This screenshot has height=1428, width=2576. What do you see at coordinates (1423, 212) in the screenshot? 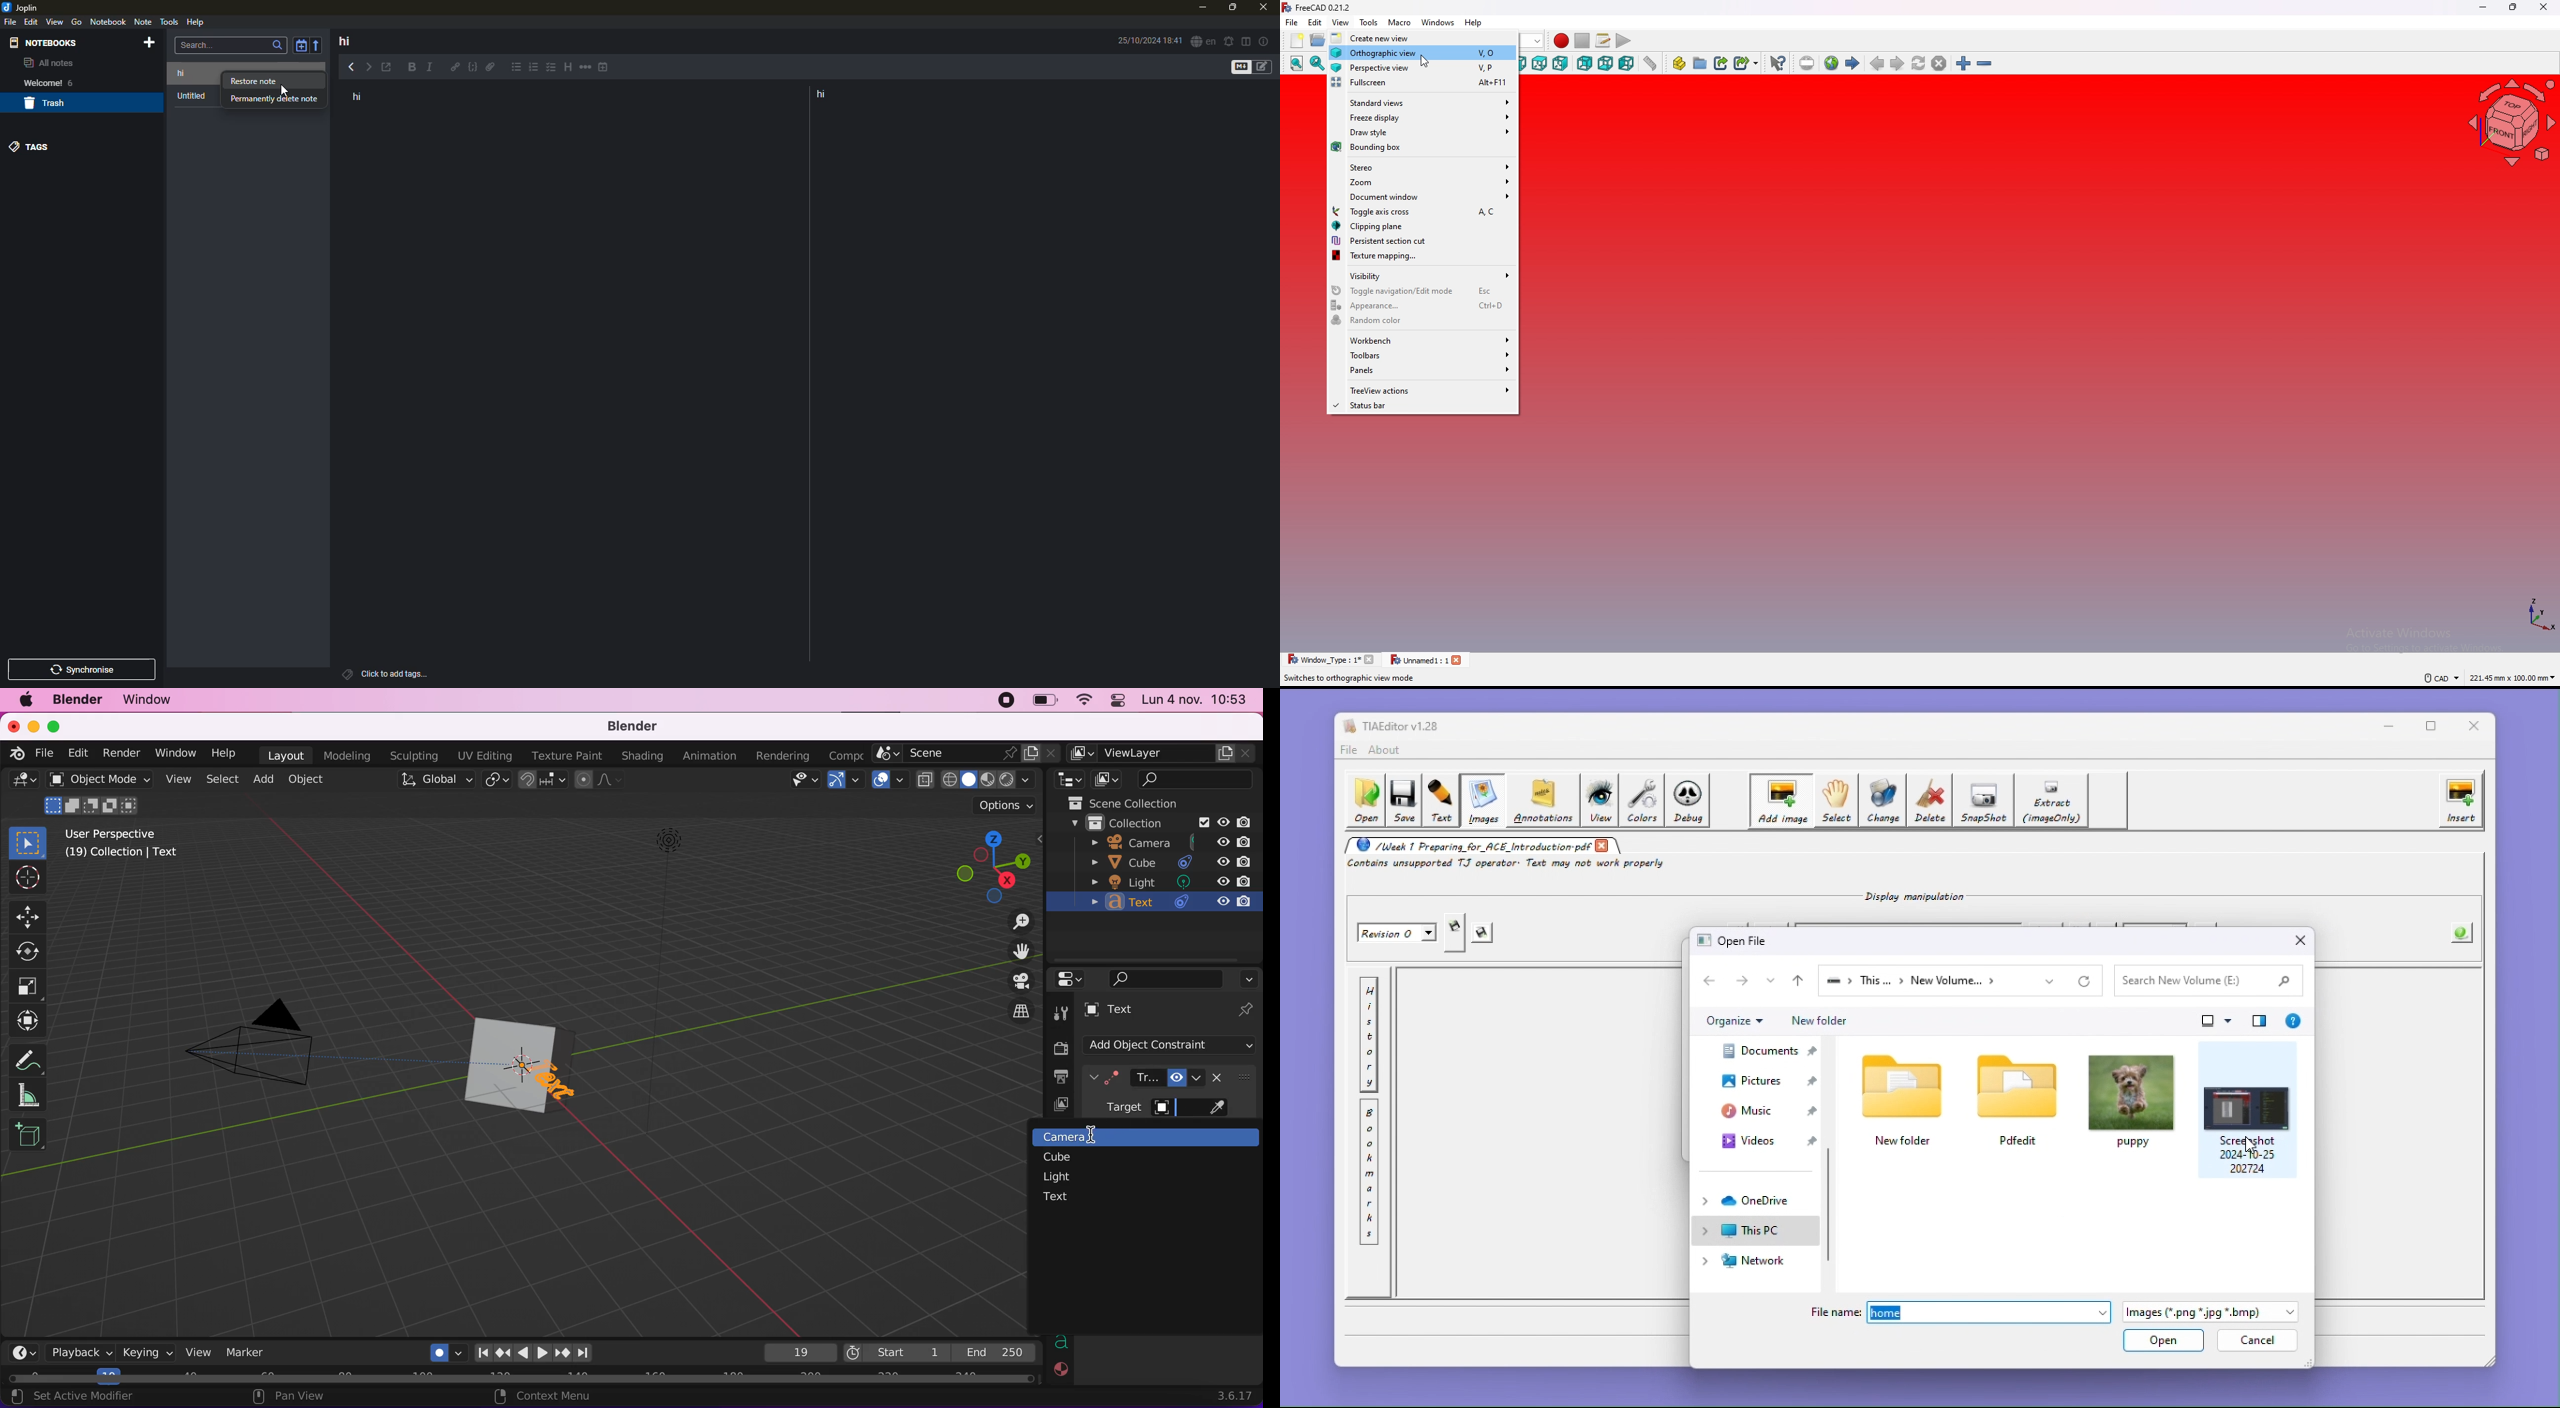
I see `toggle axis cross` at bounding box center [1423, 212].